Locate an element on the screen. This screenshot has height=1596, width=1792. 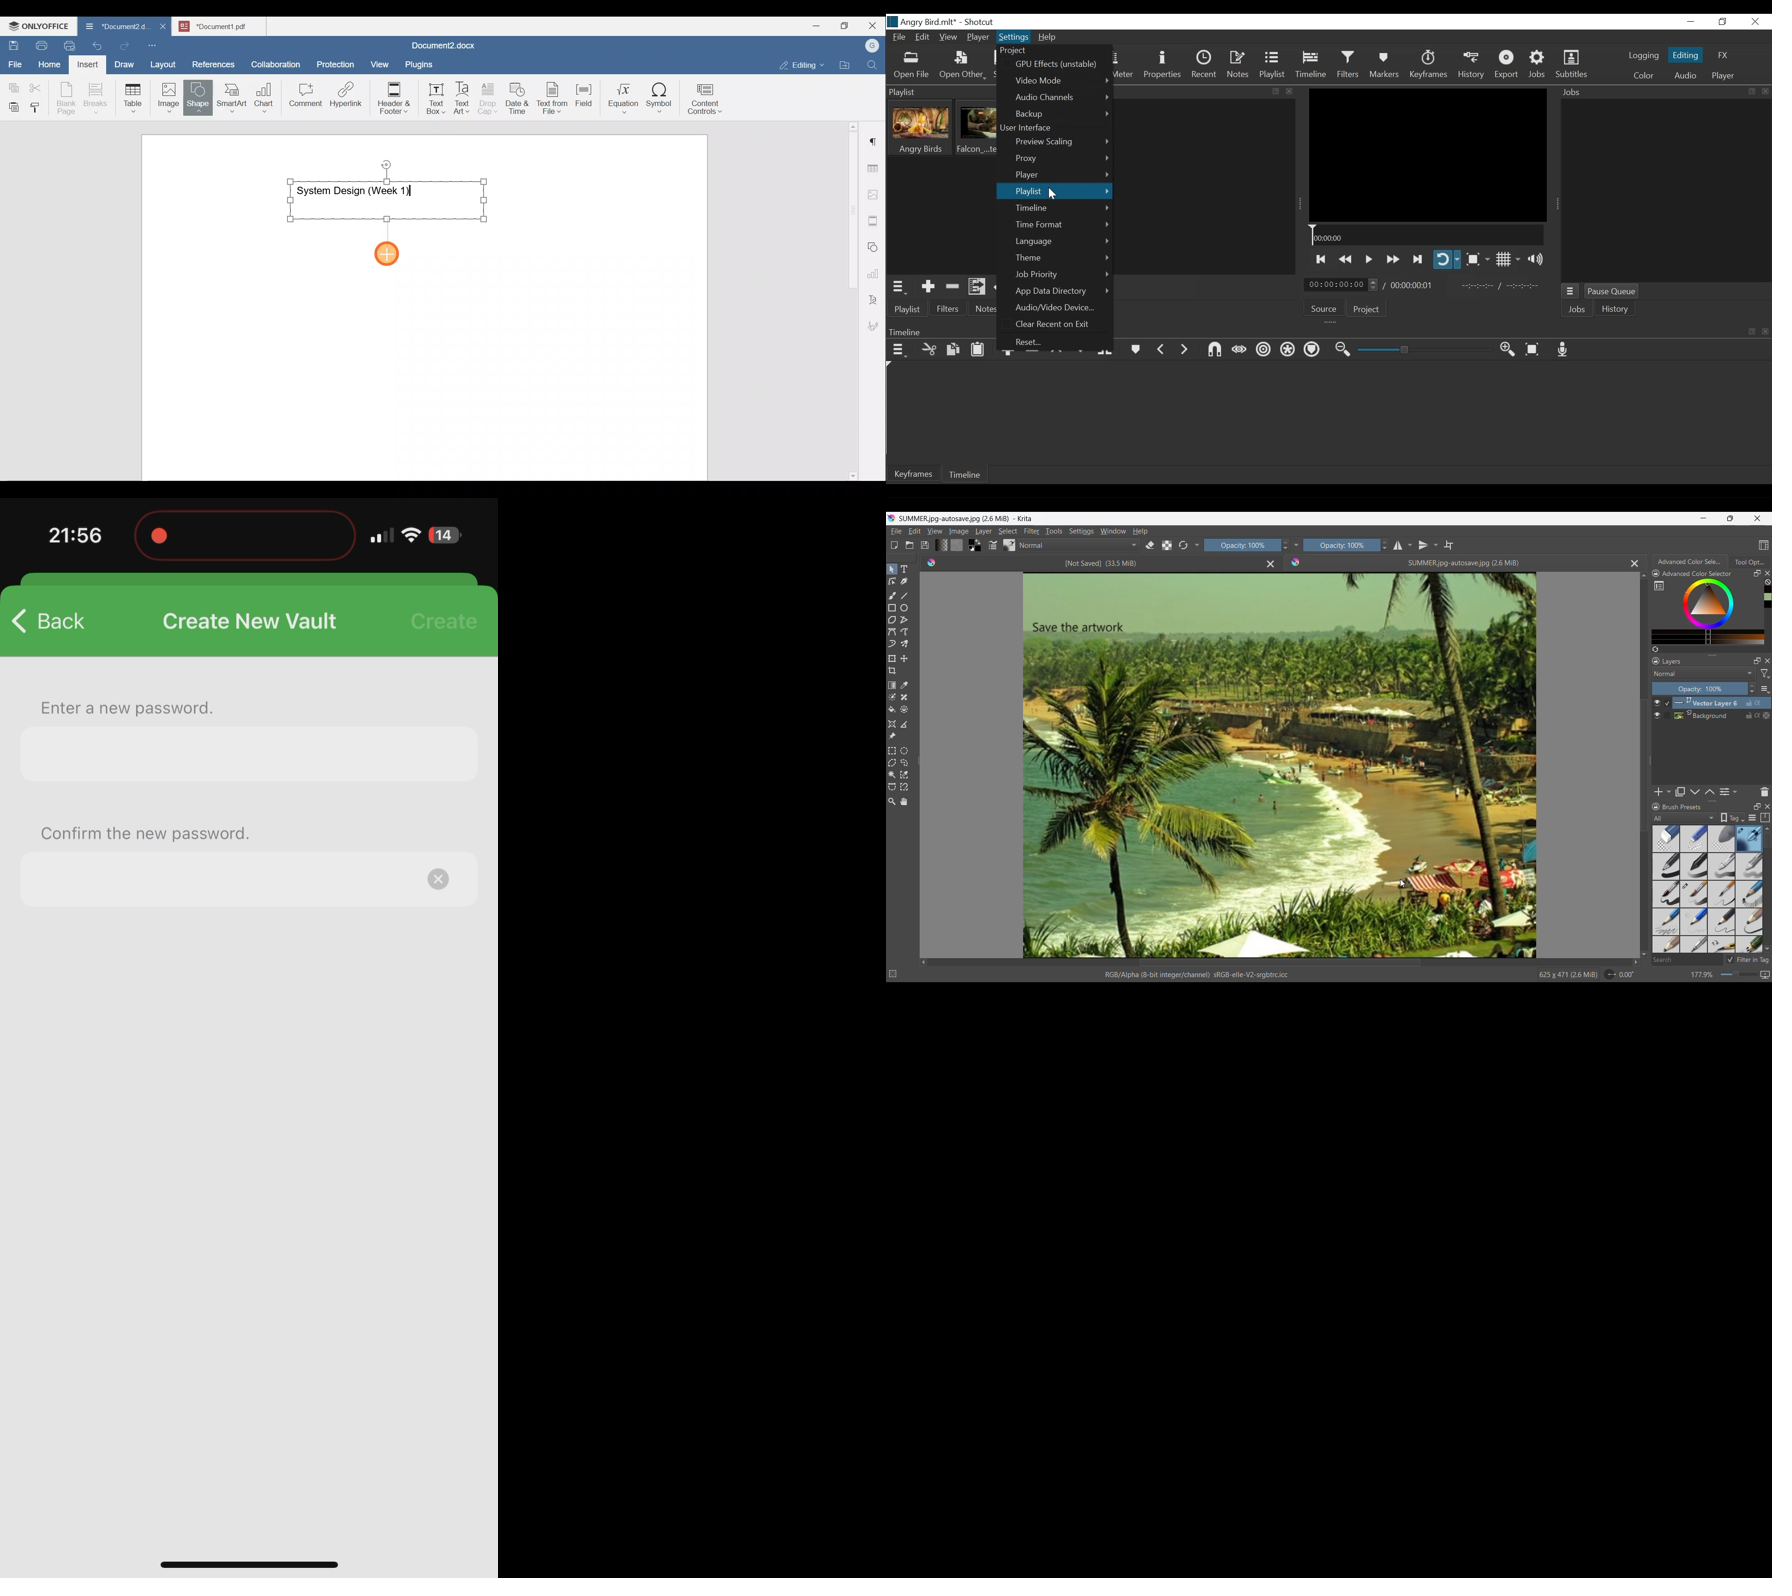
Equation is located at coordinates (625, 98).